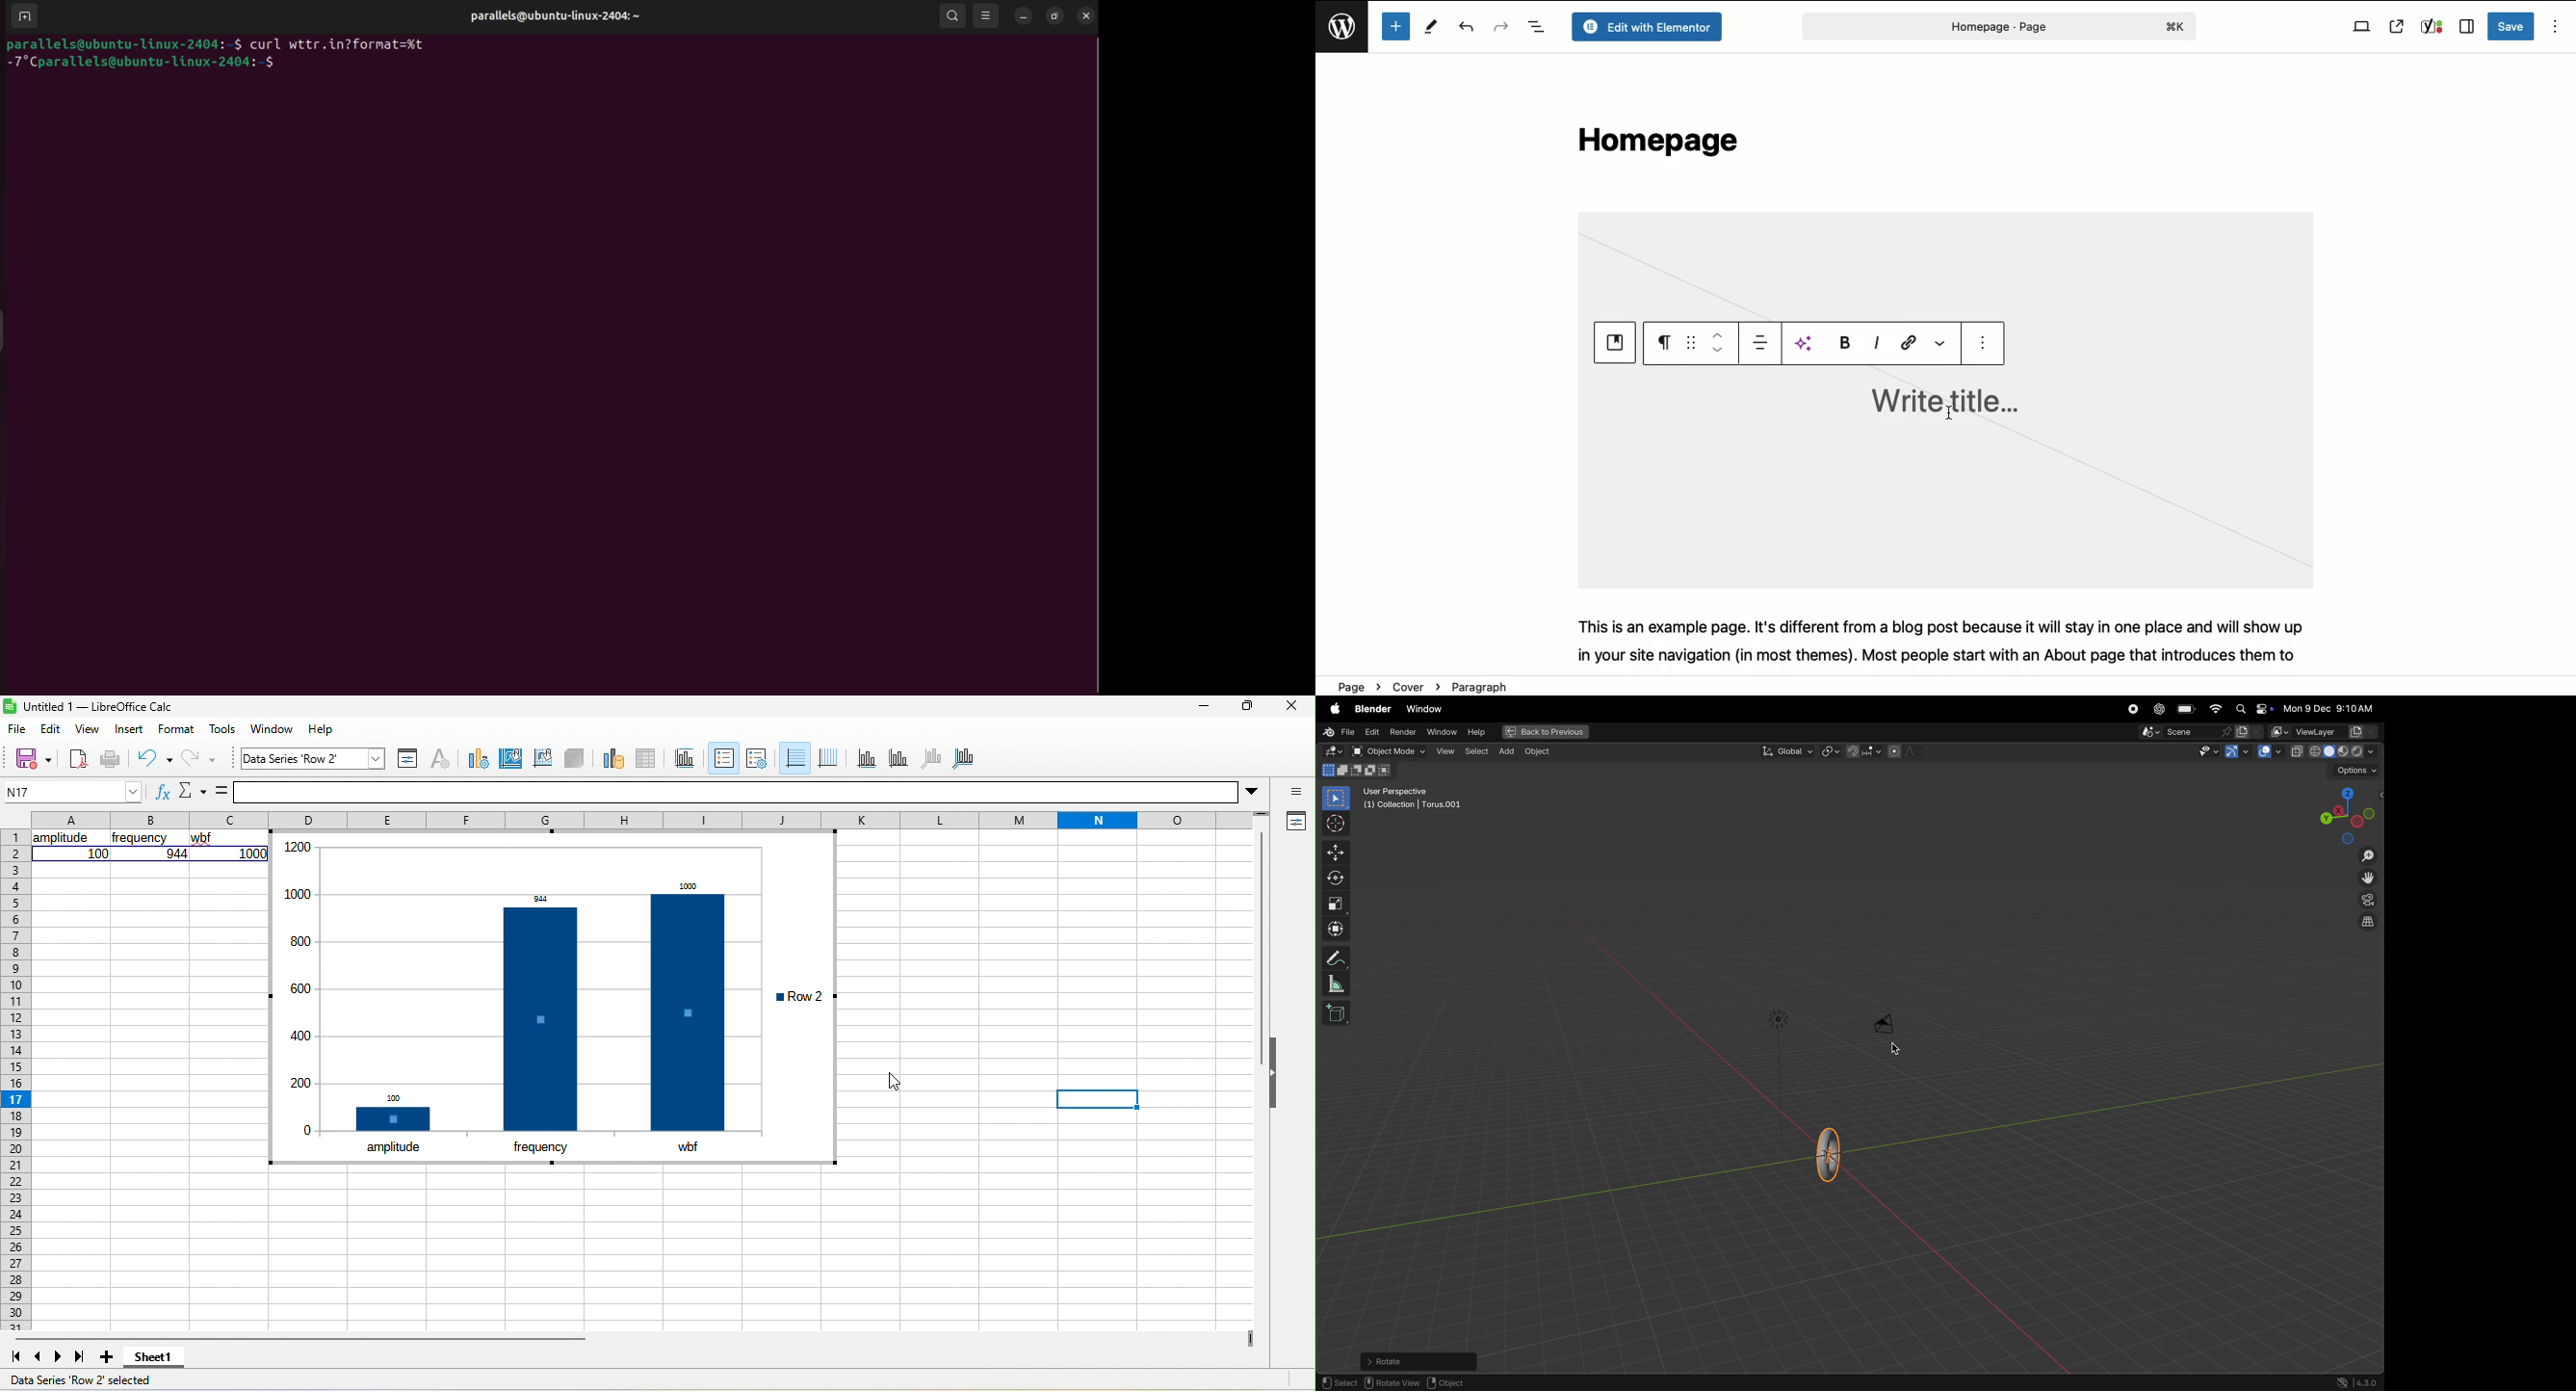 The image size is (2576, 1400). Describe the element at coordinates (14, 1080) in the screenshot. I see `rows` at that location.